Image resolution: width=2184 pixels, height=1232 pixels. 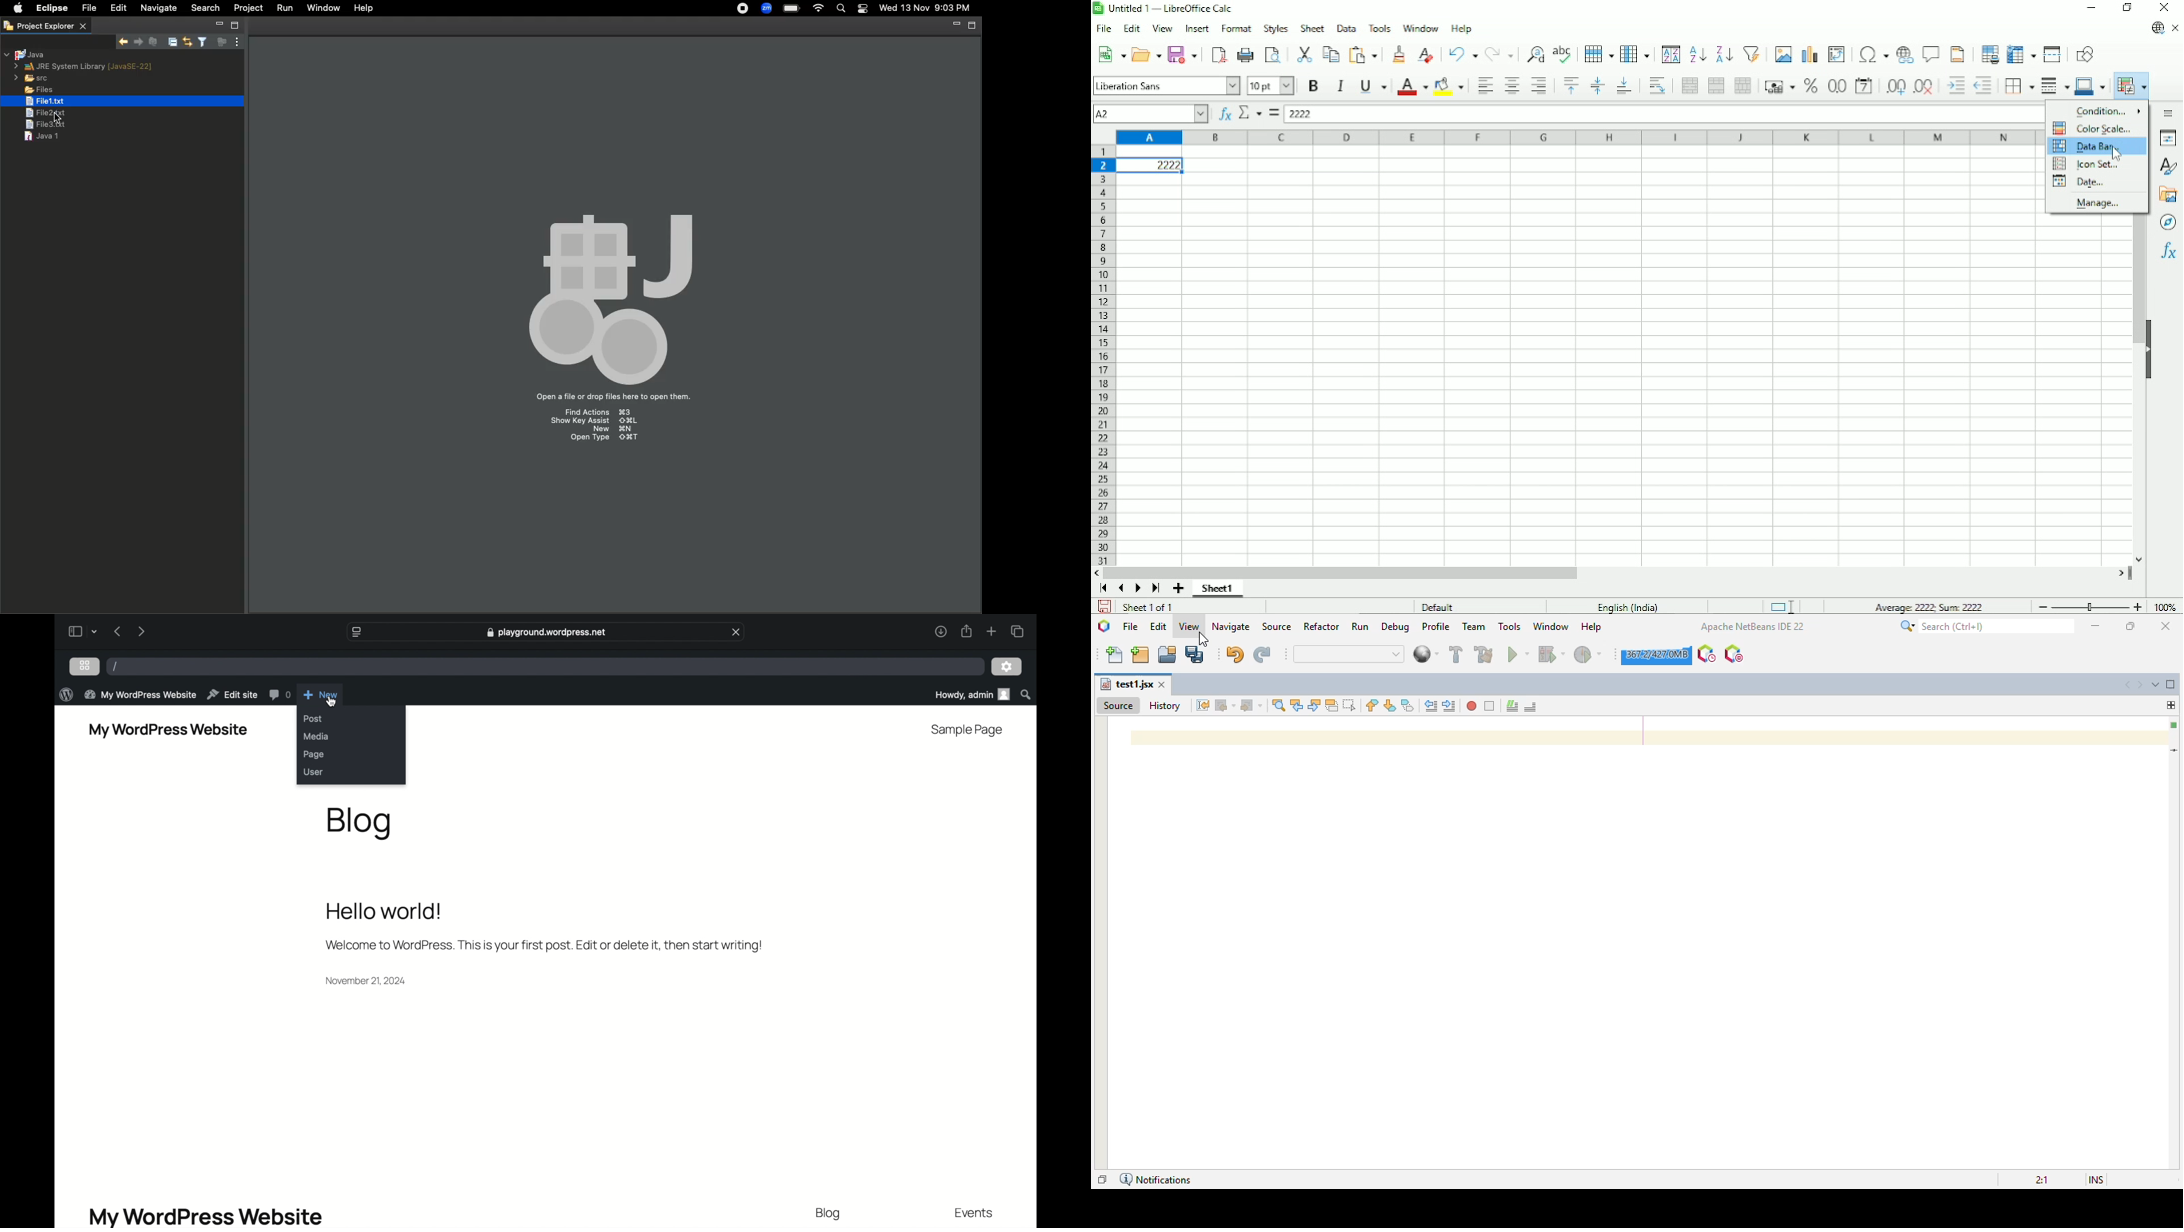 I want to click on Date/time, so click(x=926, y=8).